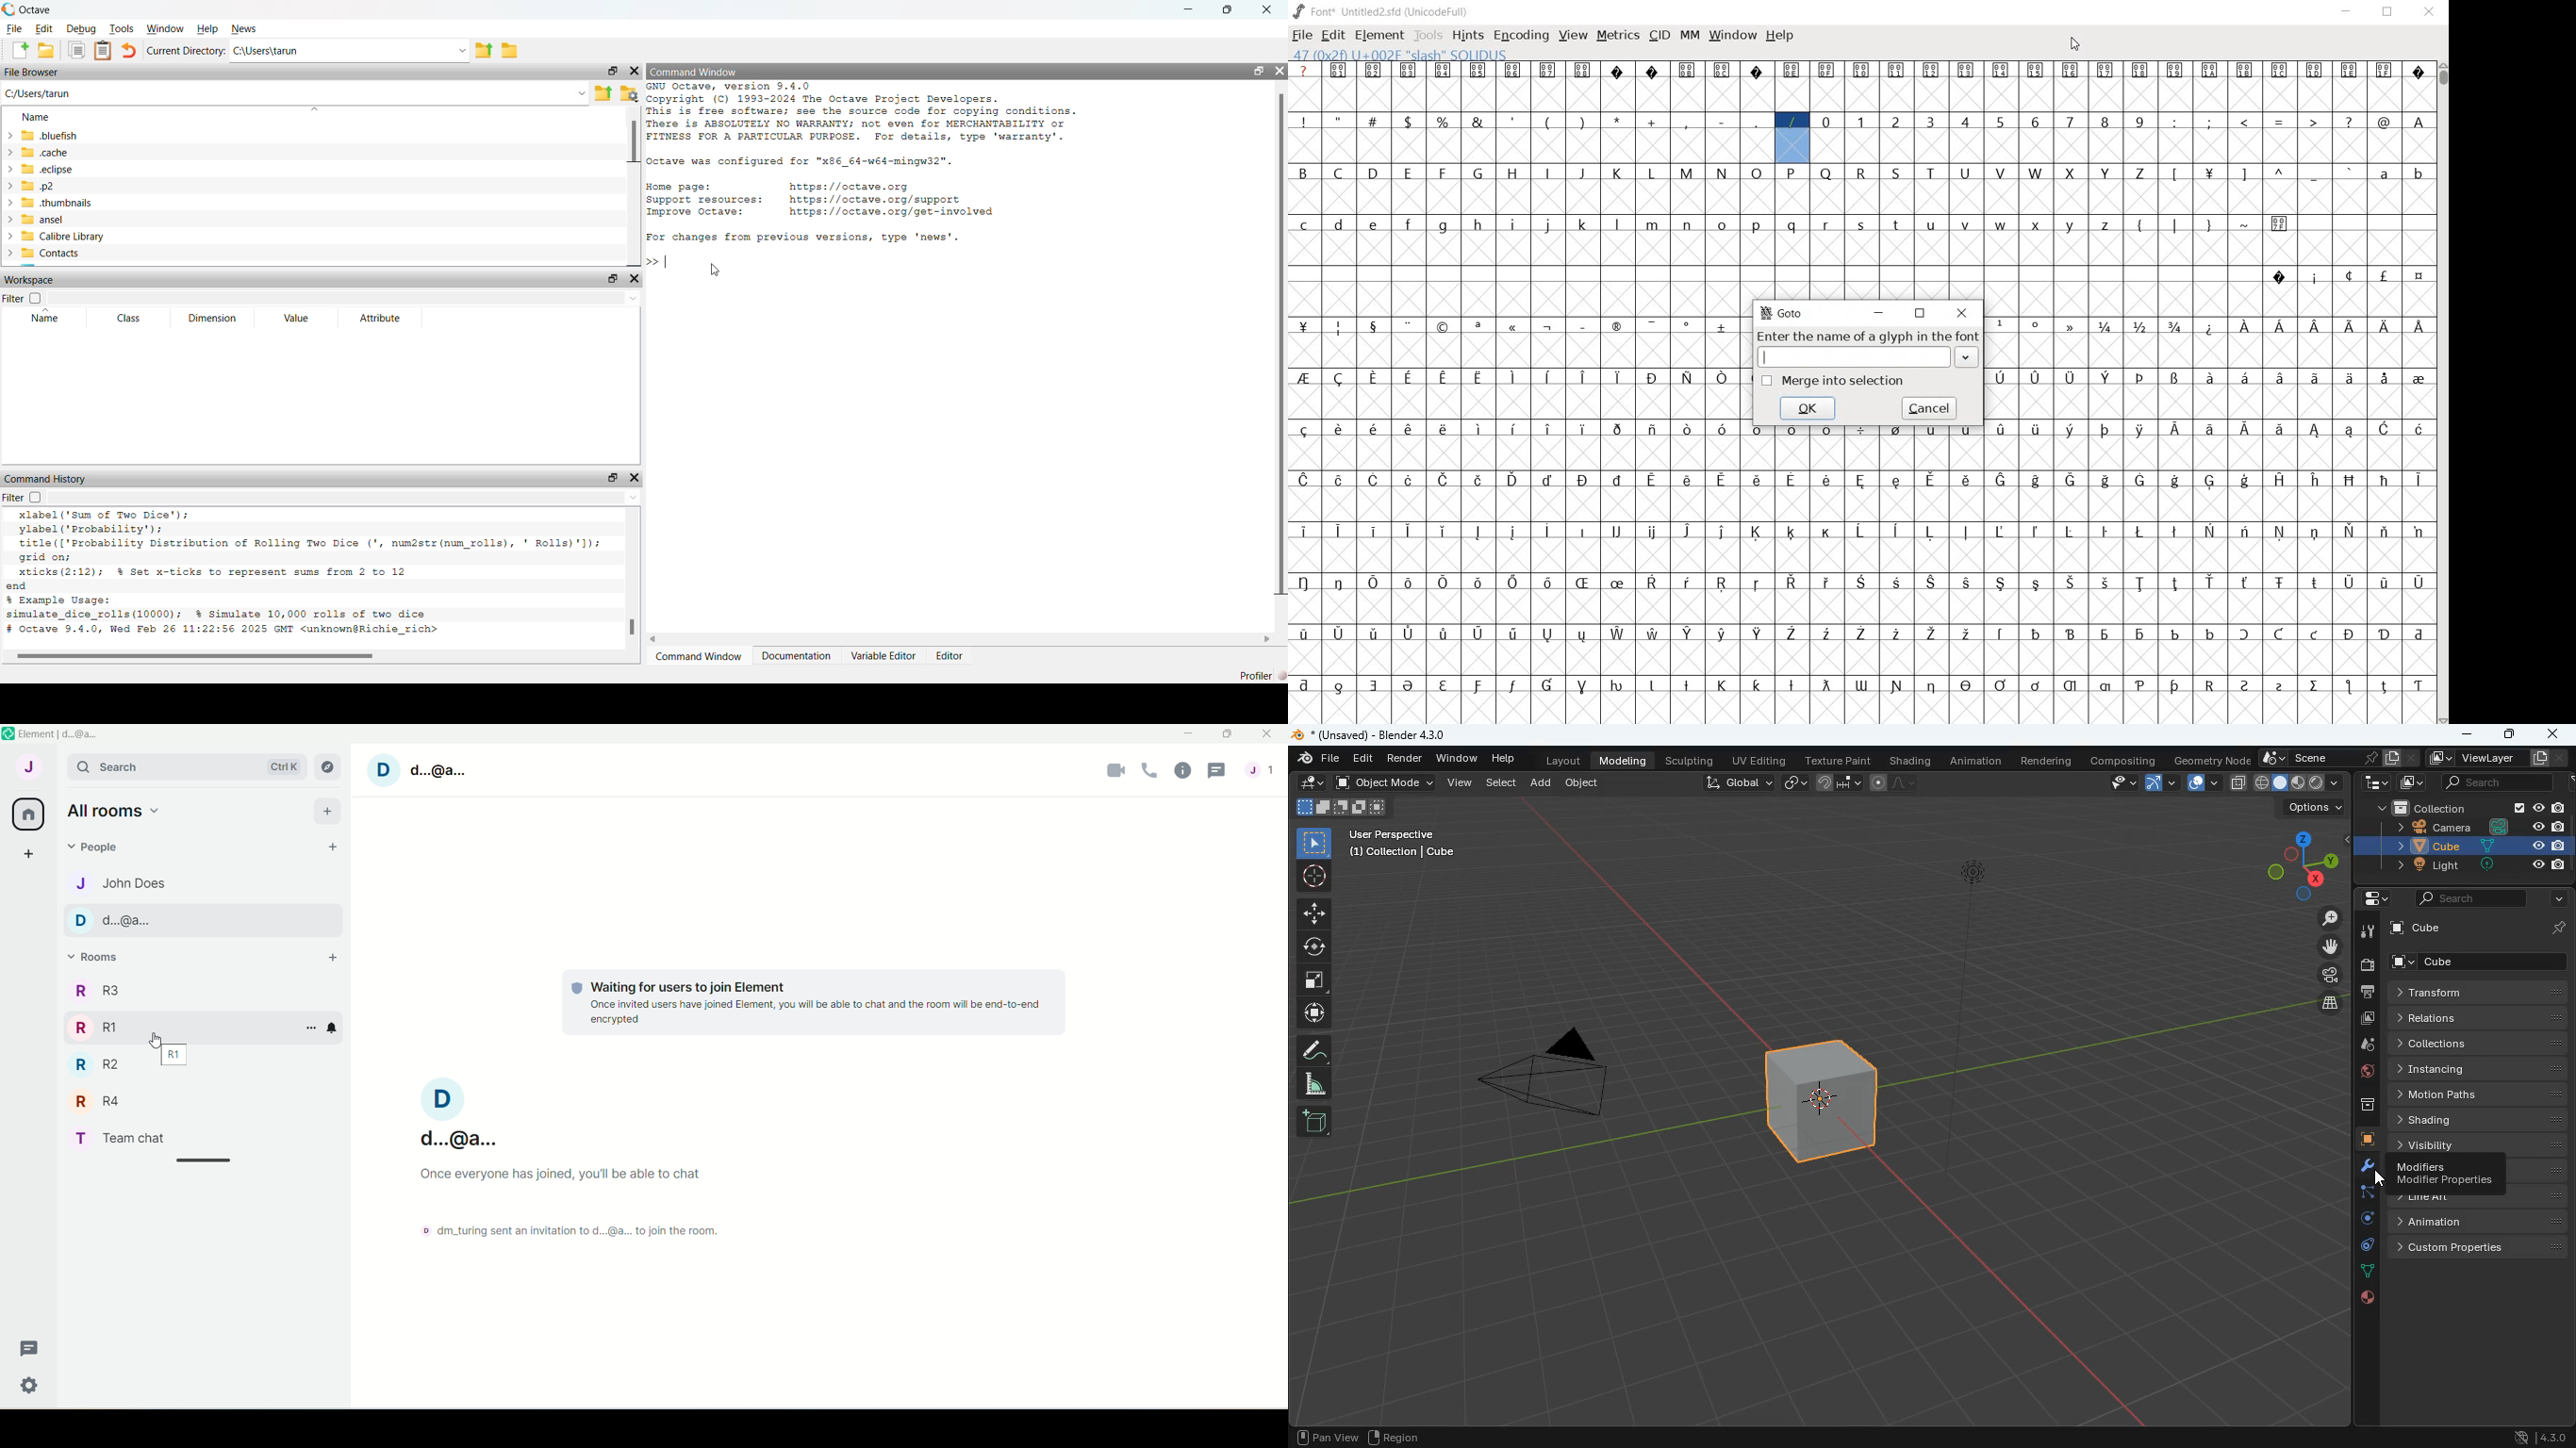 The height and width of the screenshot is (1456, 2576). I want to click on glyph, so click(1931, 226).